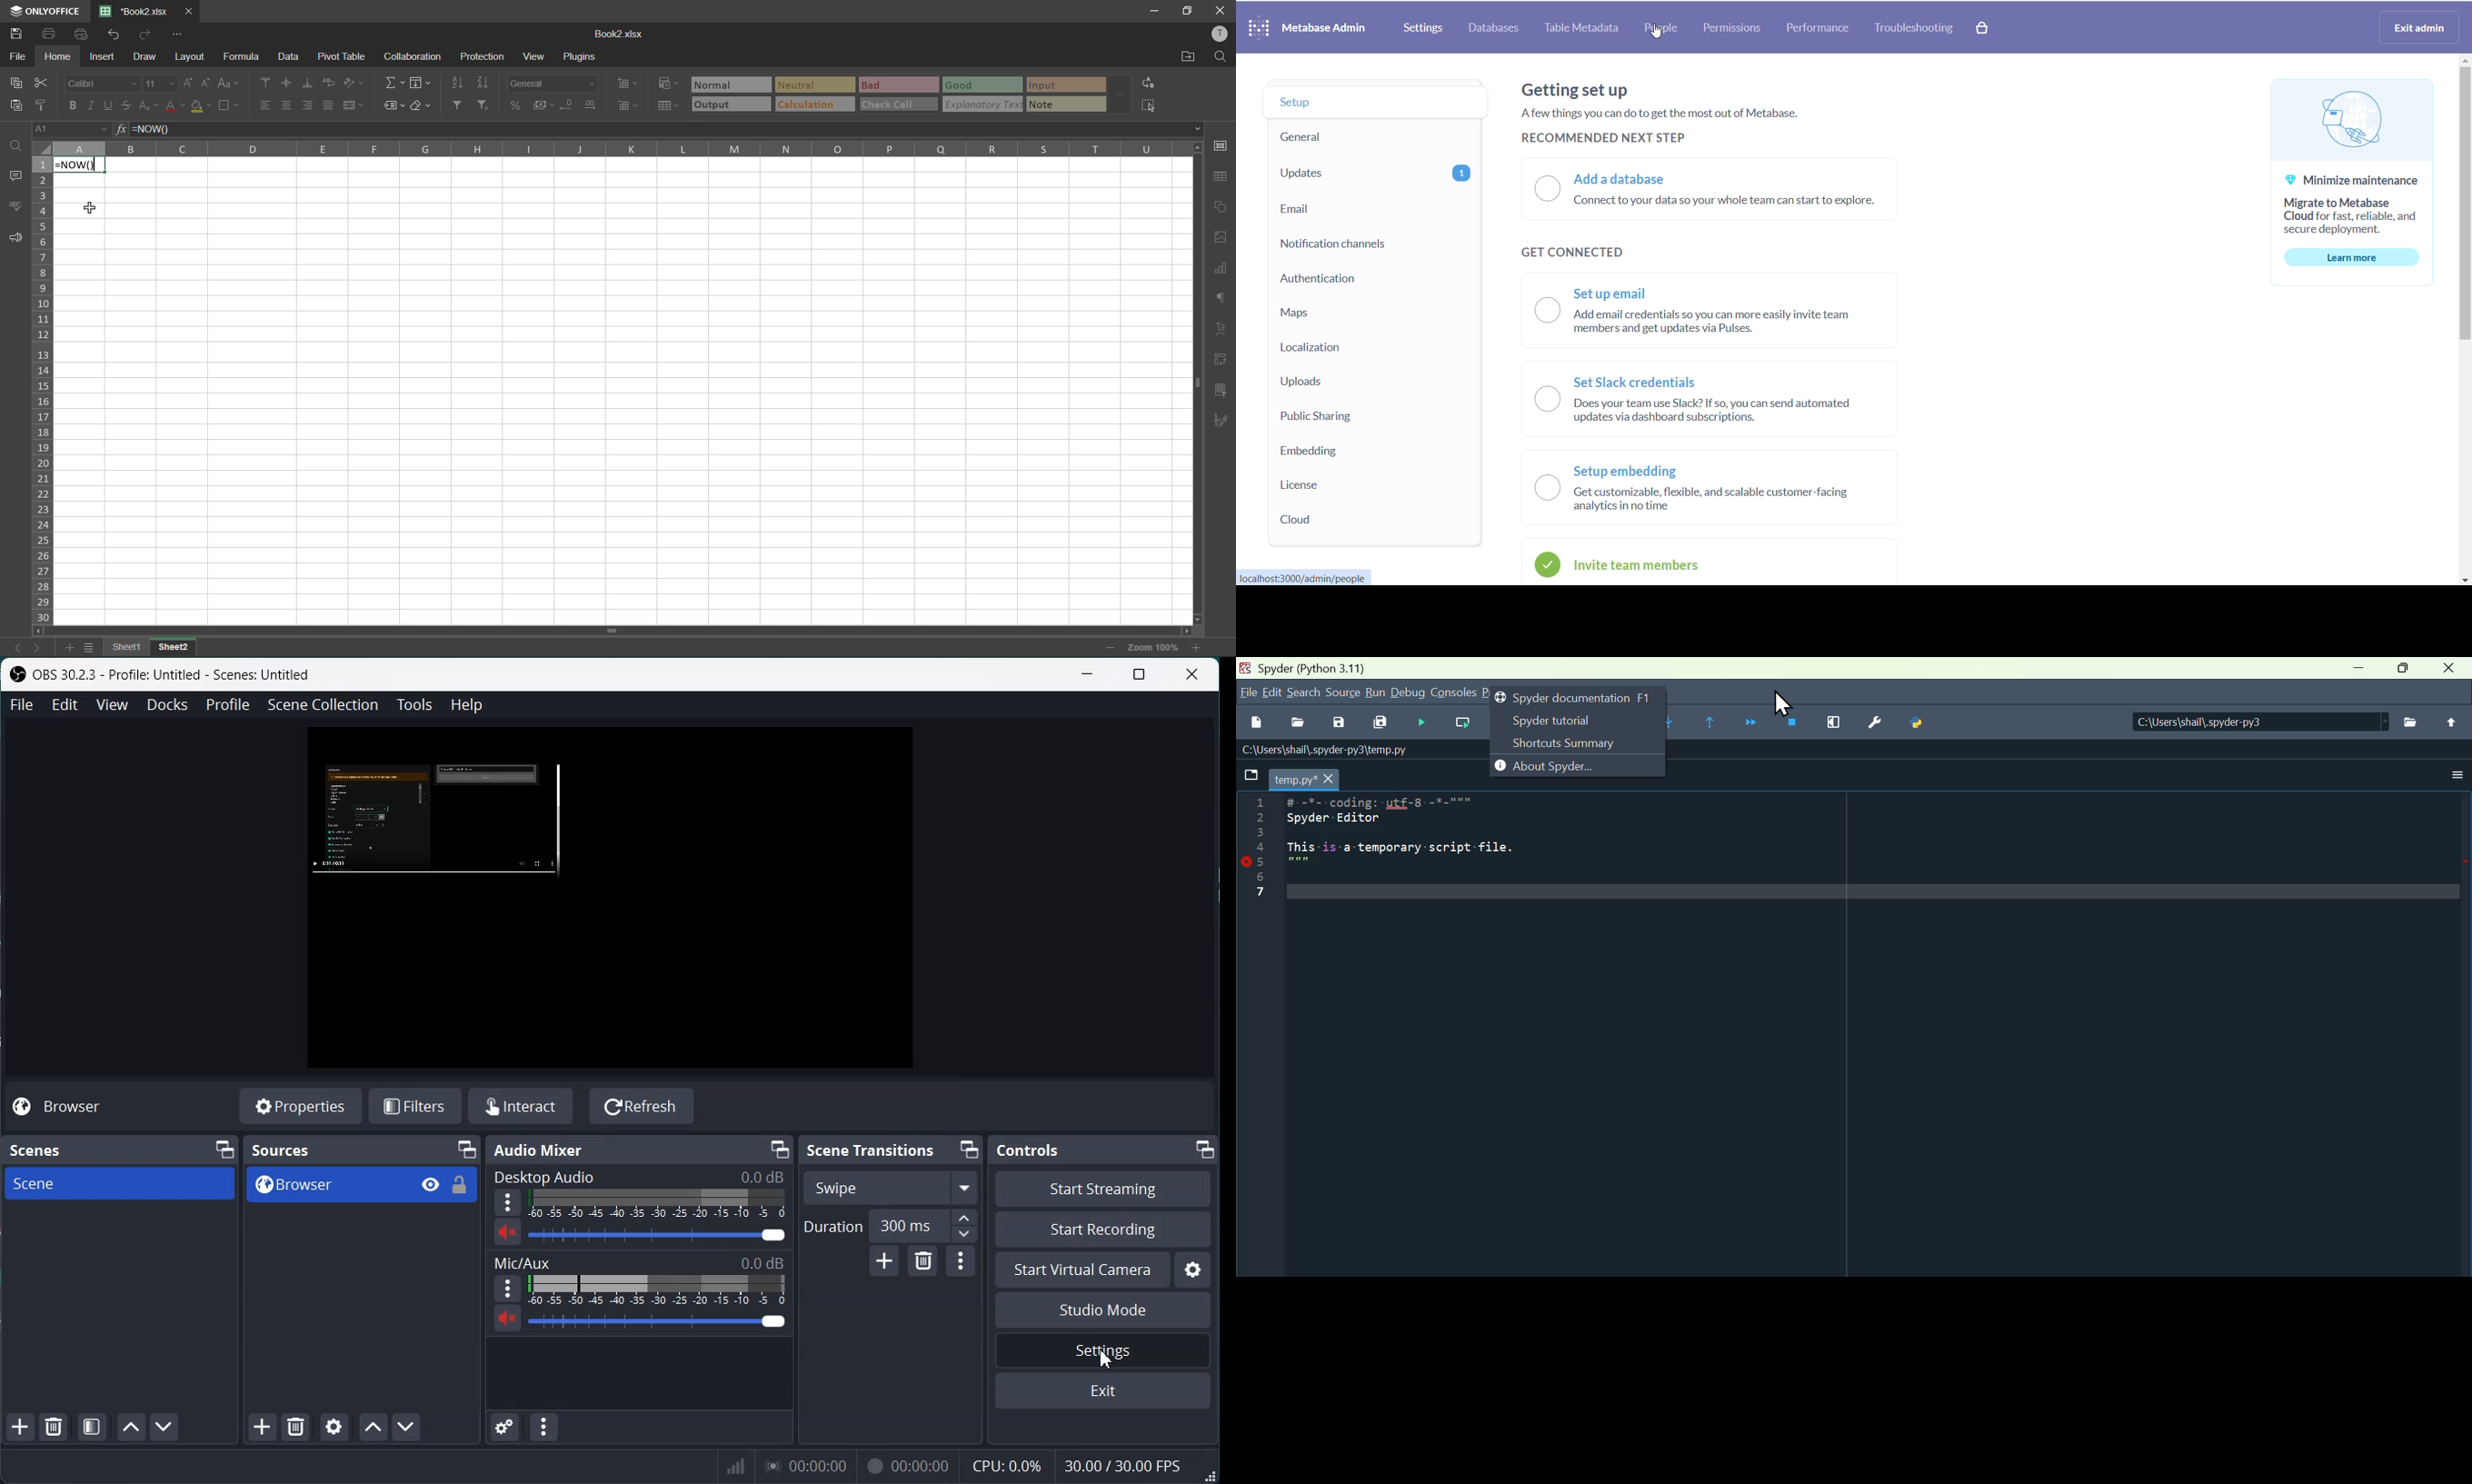 The height and width of the screenshot is (1484, 2492). What do you see at coordinates (1245, 667) in the screenshot?
I see `app icon` at bounding box center [1245, 667].